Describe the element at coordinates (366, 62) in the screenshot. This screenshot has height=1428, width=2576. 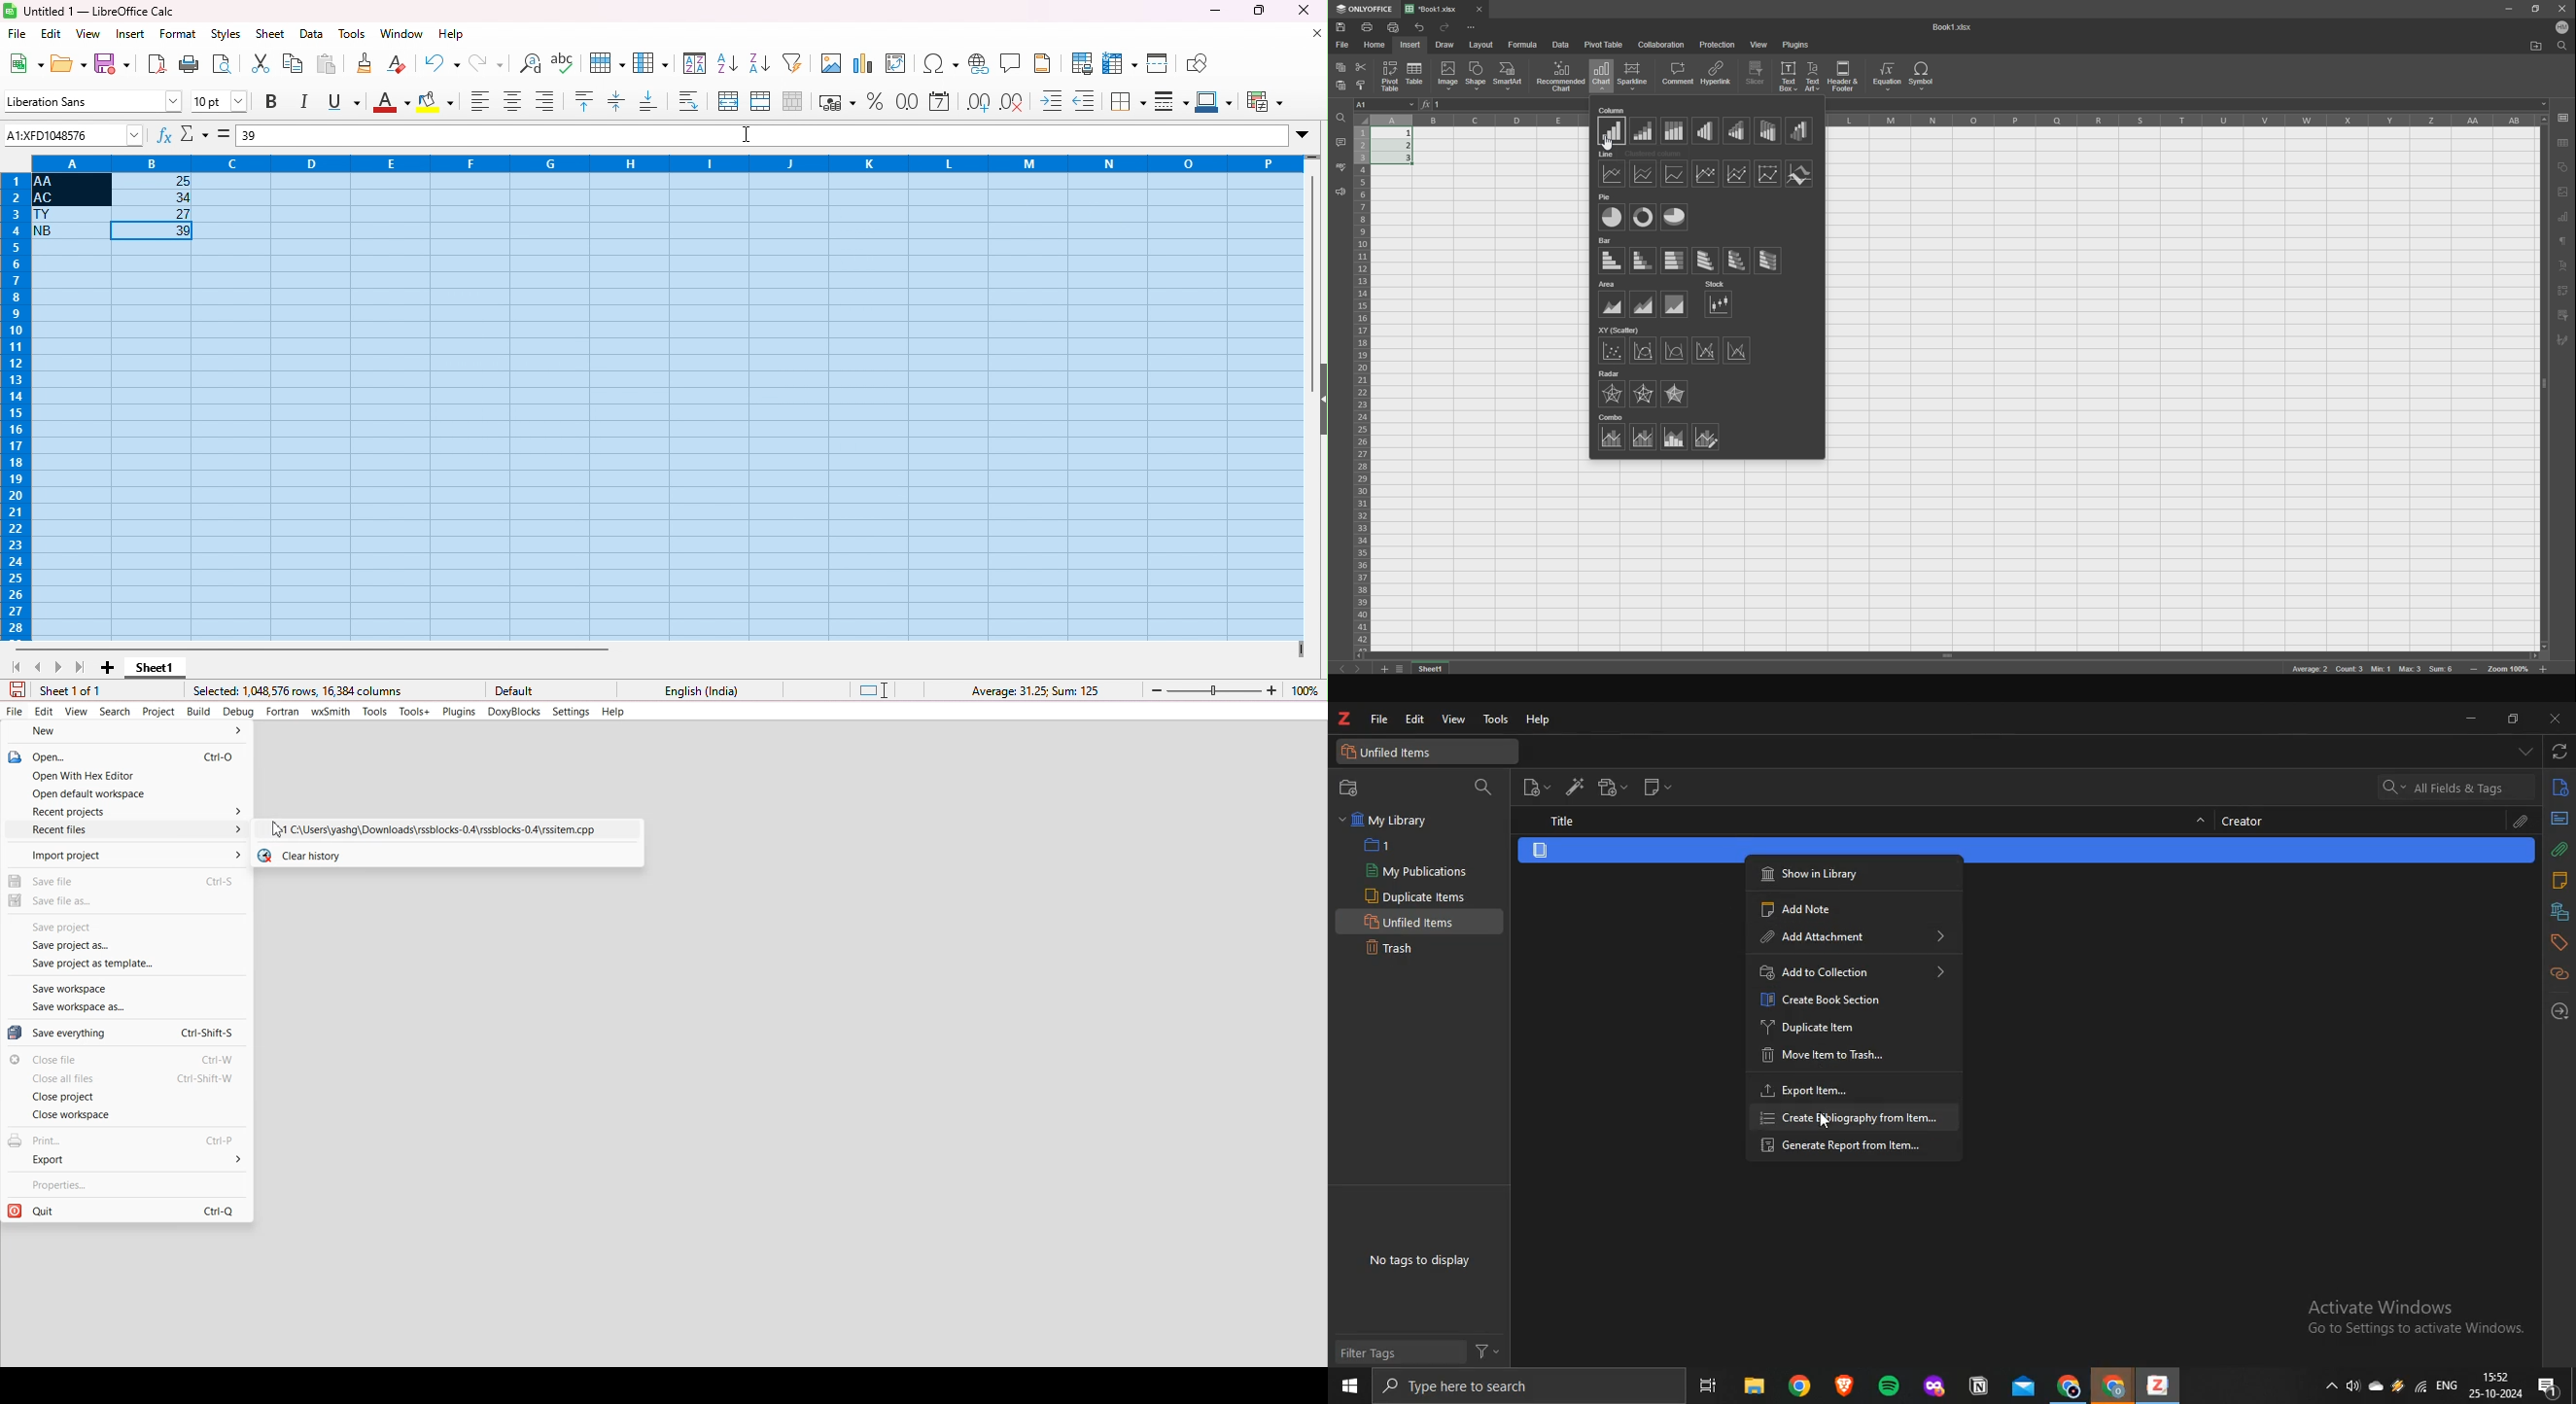
I see `clone` at that location.